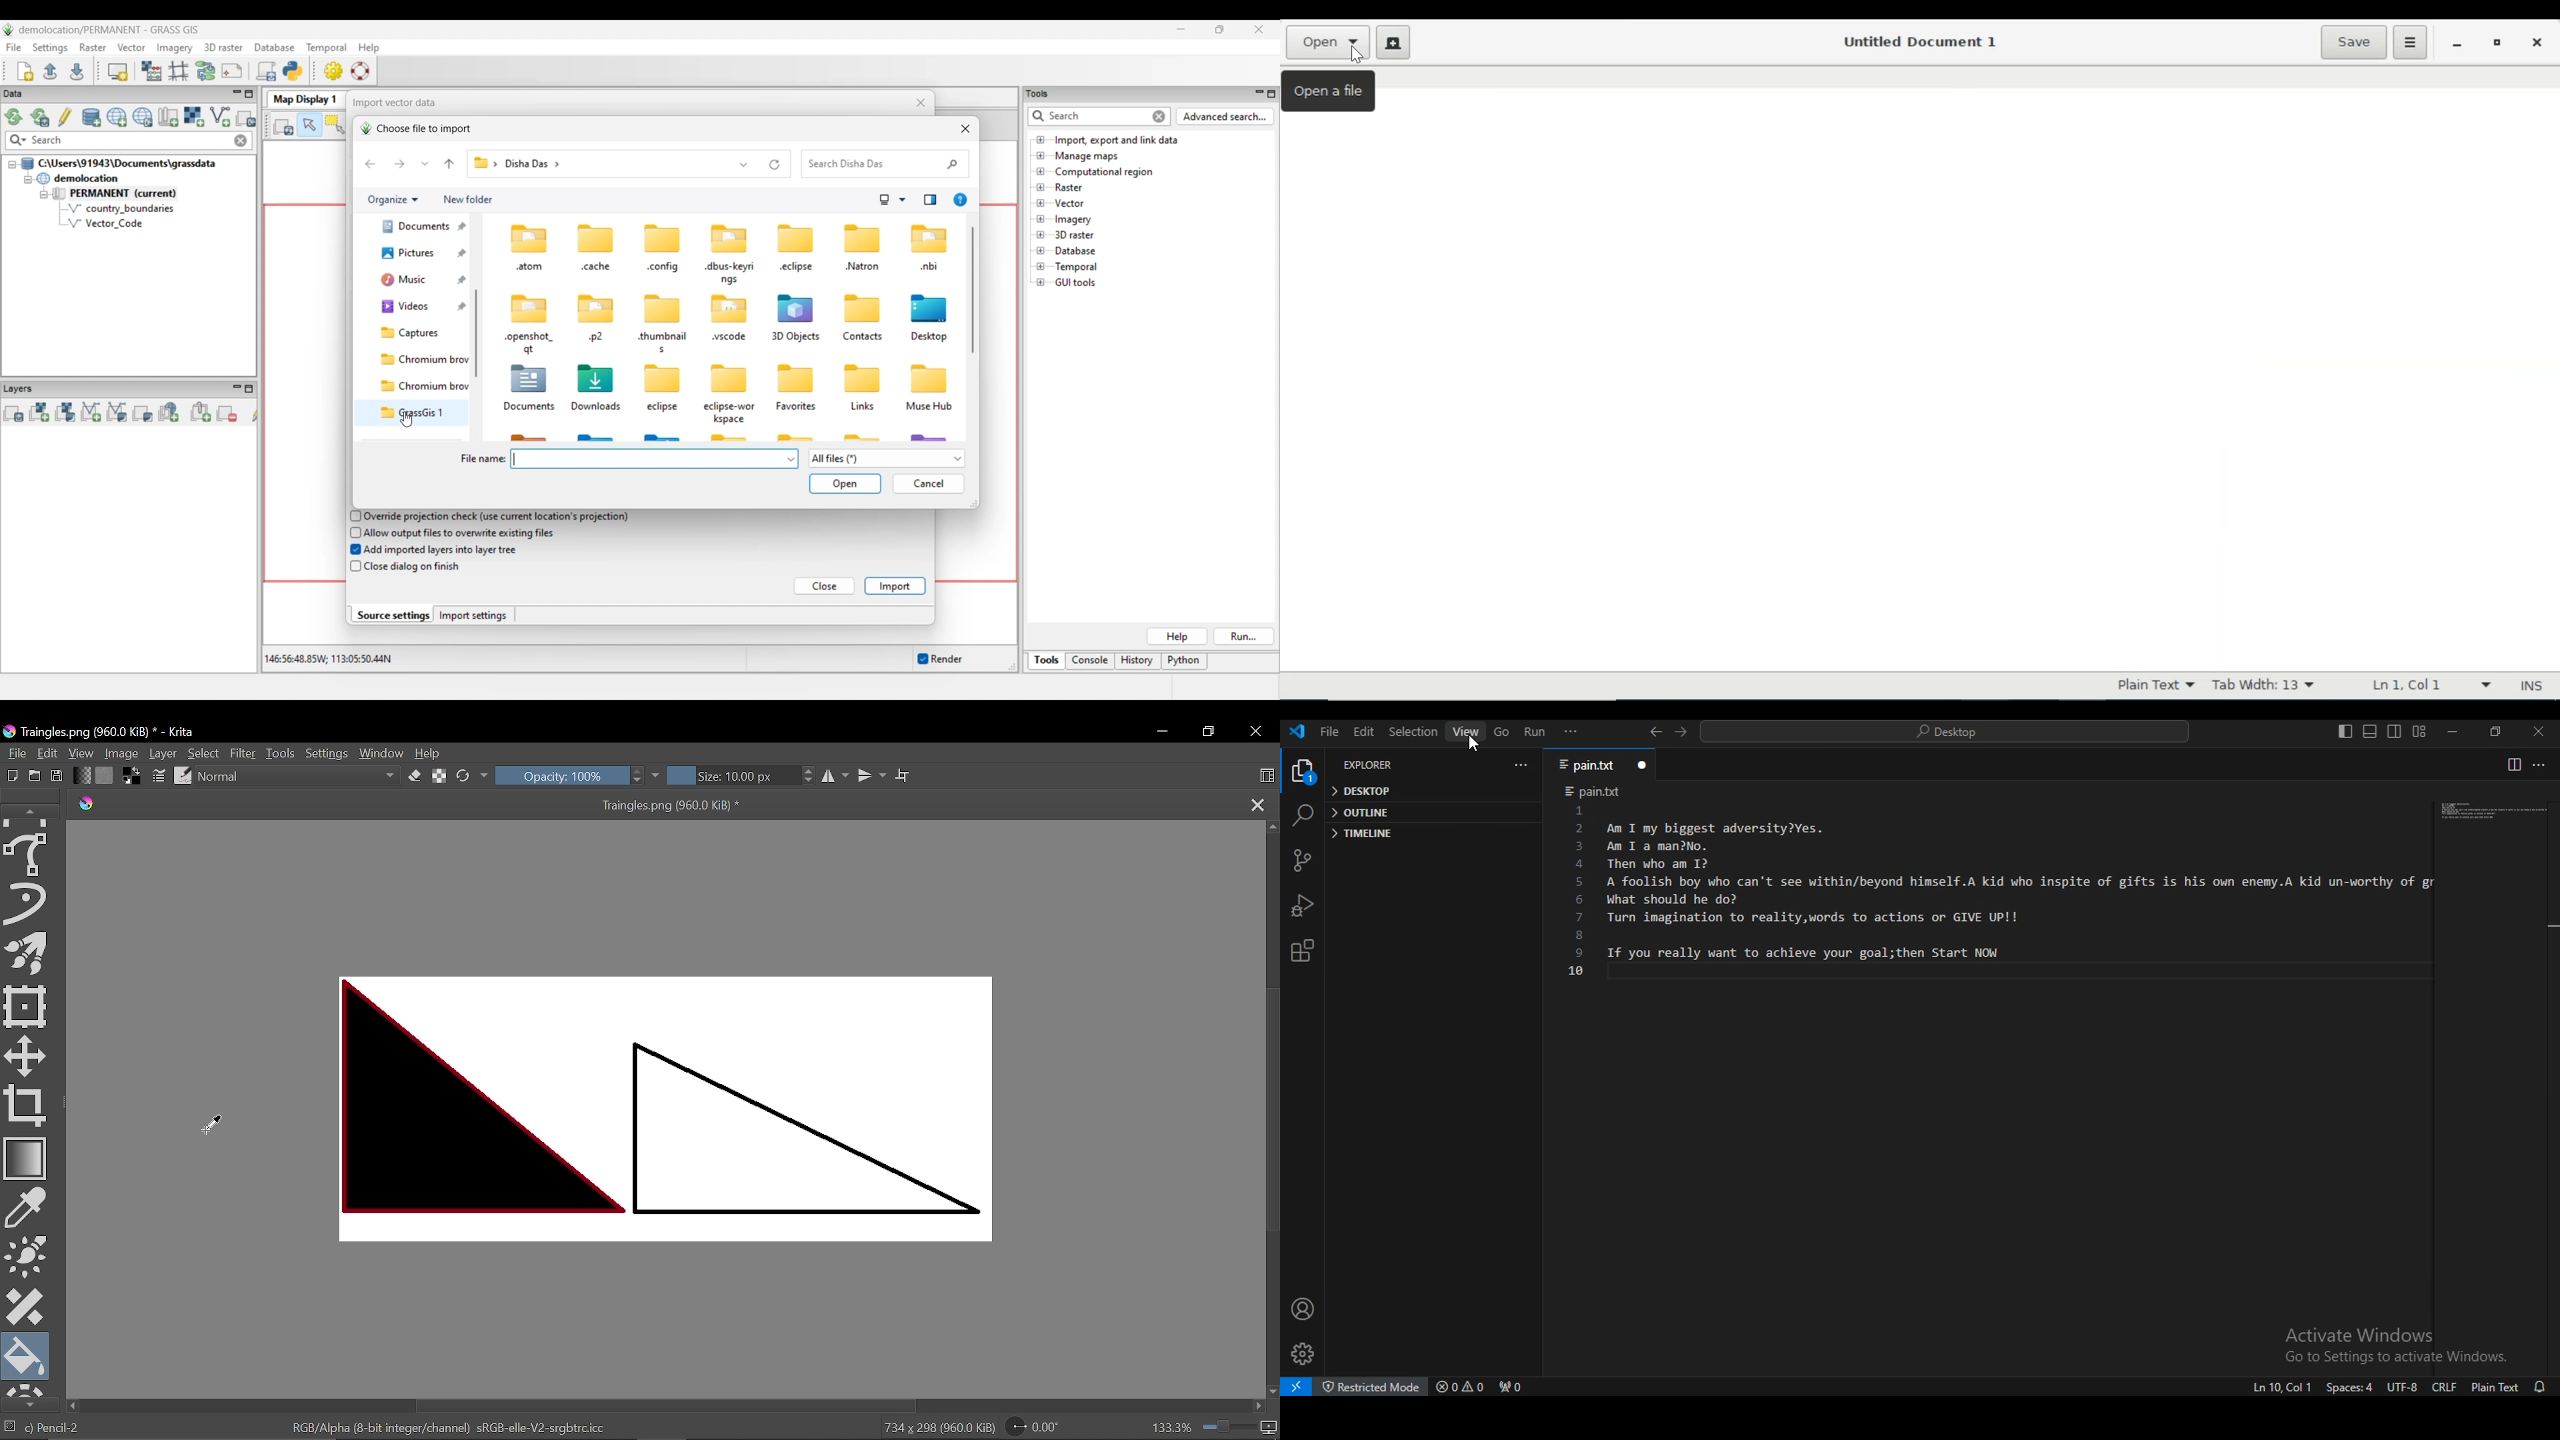 This screenshot has height=1456, width=2576. Describe the element at coordinates (1393, 42) in the screenshot. I see `Create New` at that location.